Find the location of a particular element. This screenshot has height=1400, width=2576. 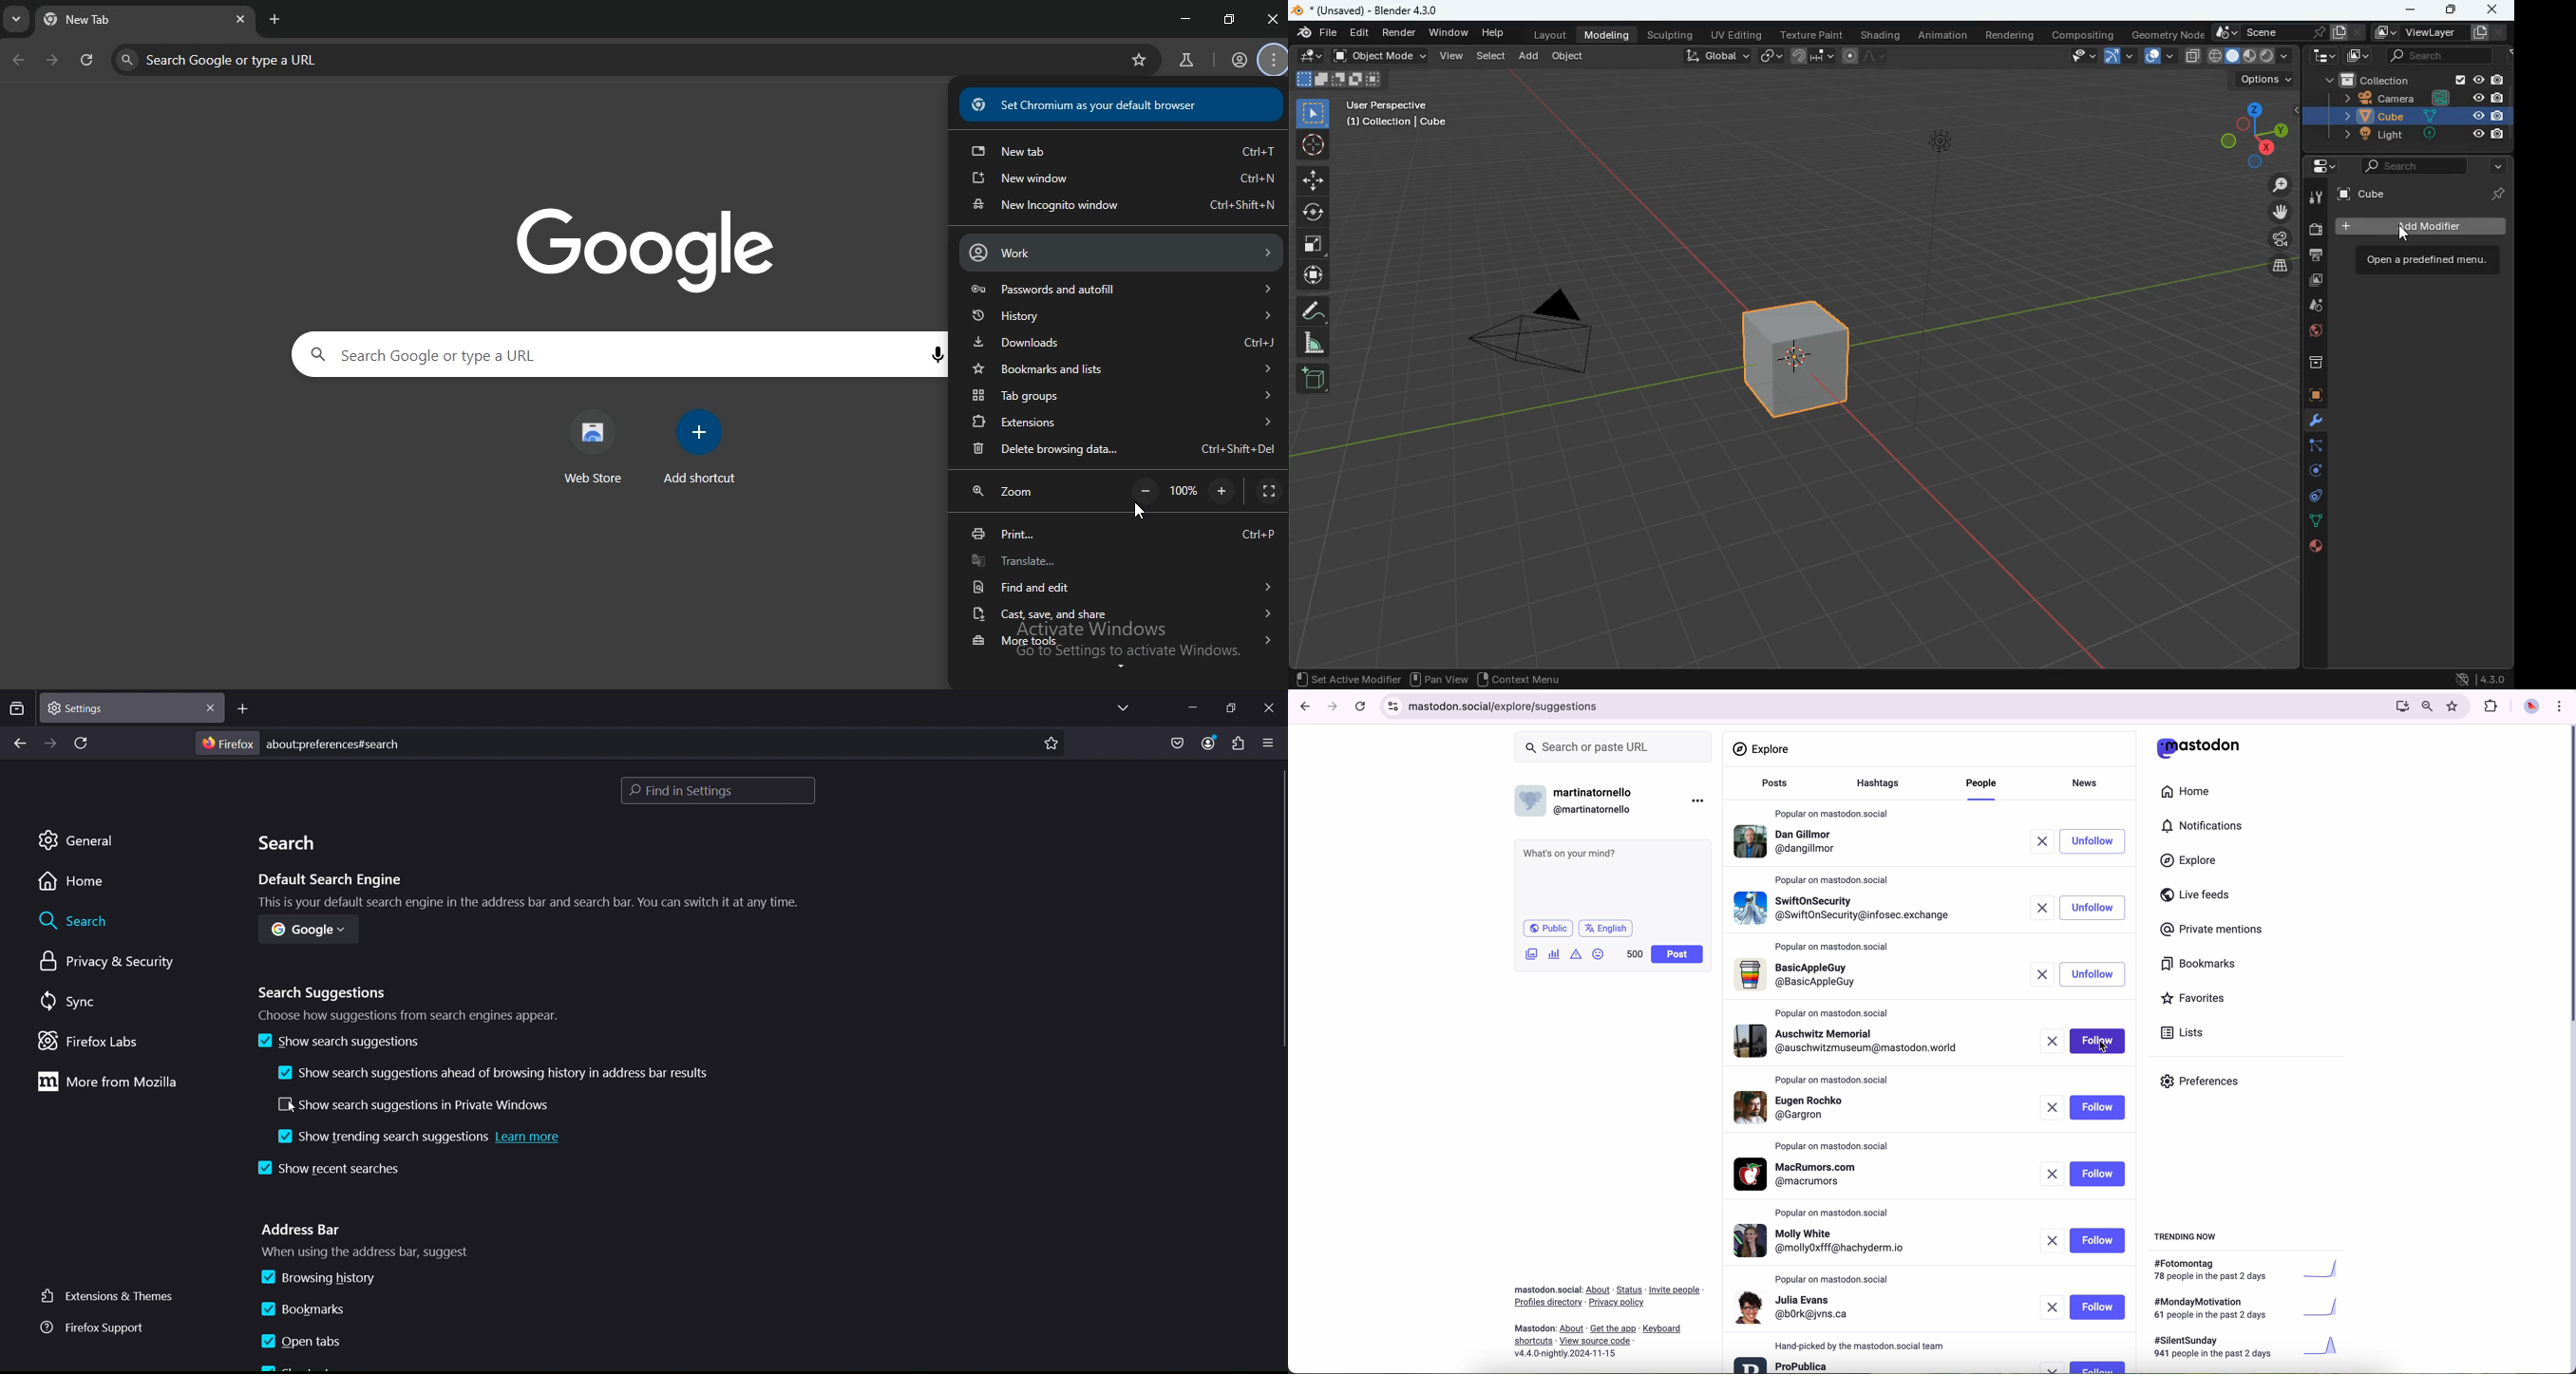

close is located at coordinates (1273, 19).